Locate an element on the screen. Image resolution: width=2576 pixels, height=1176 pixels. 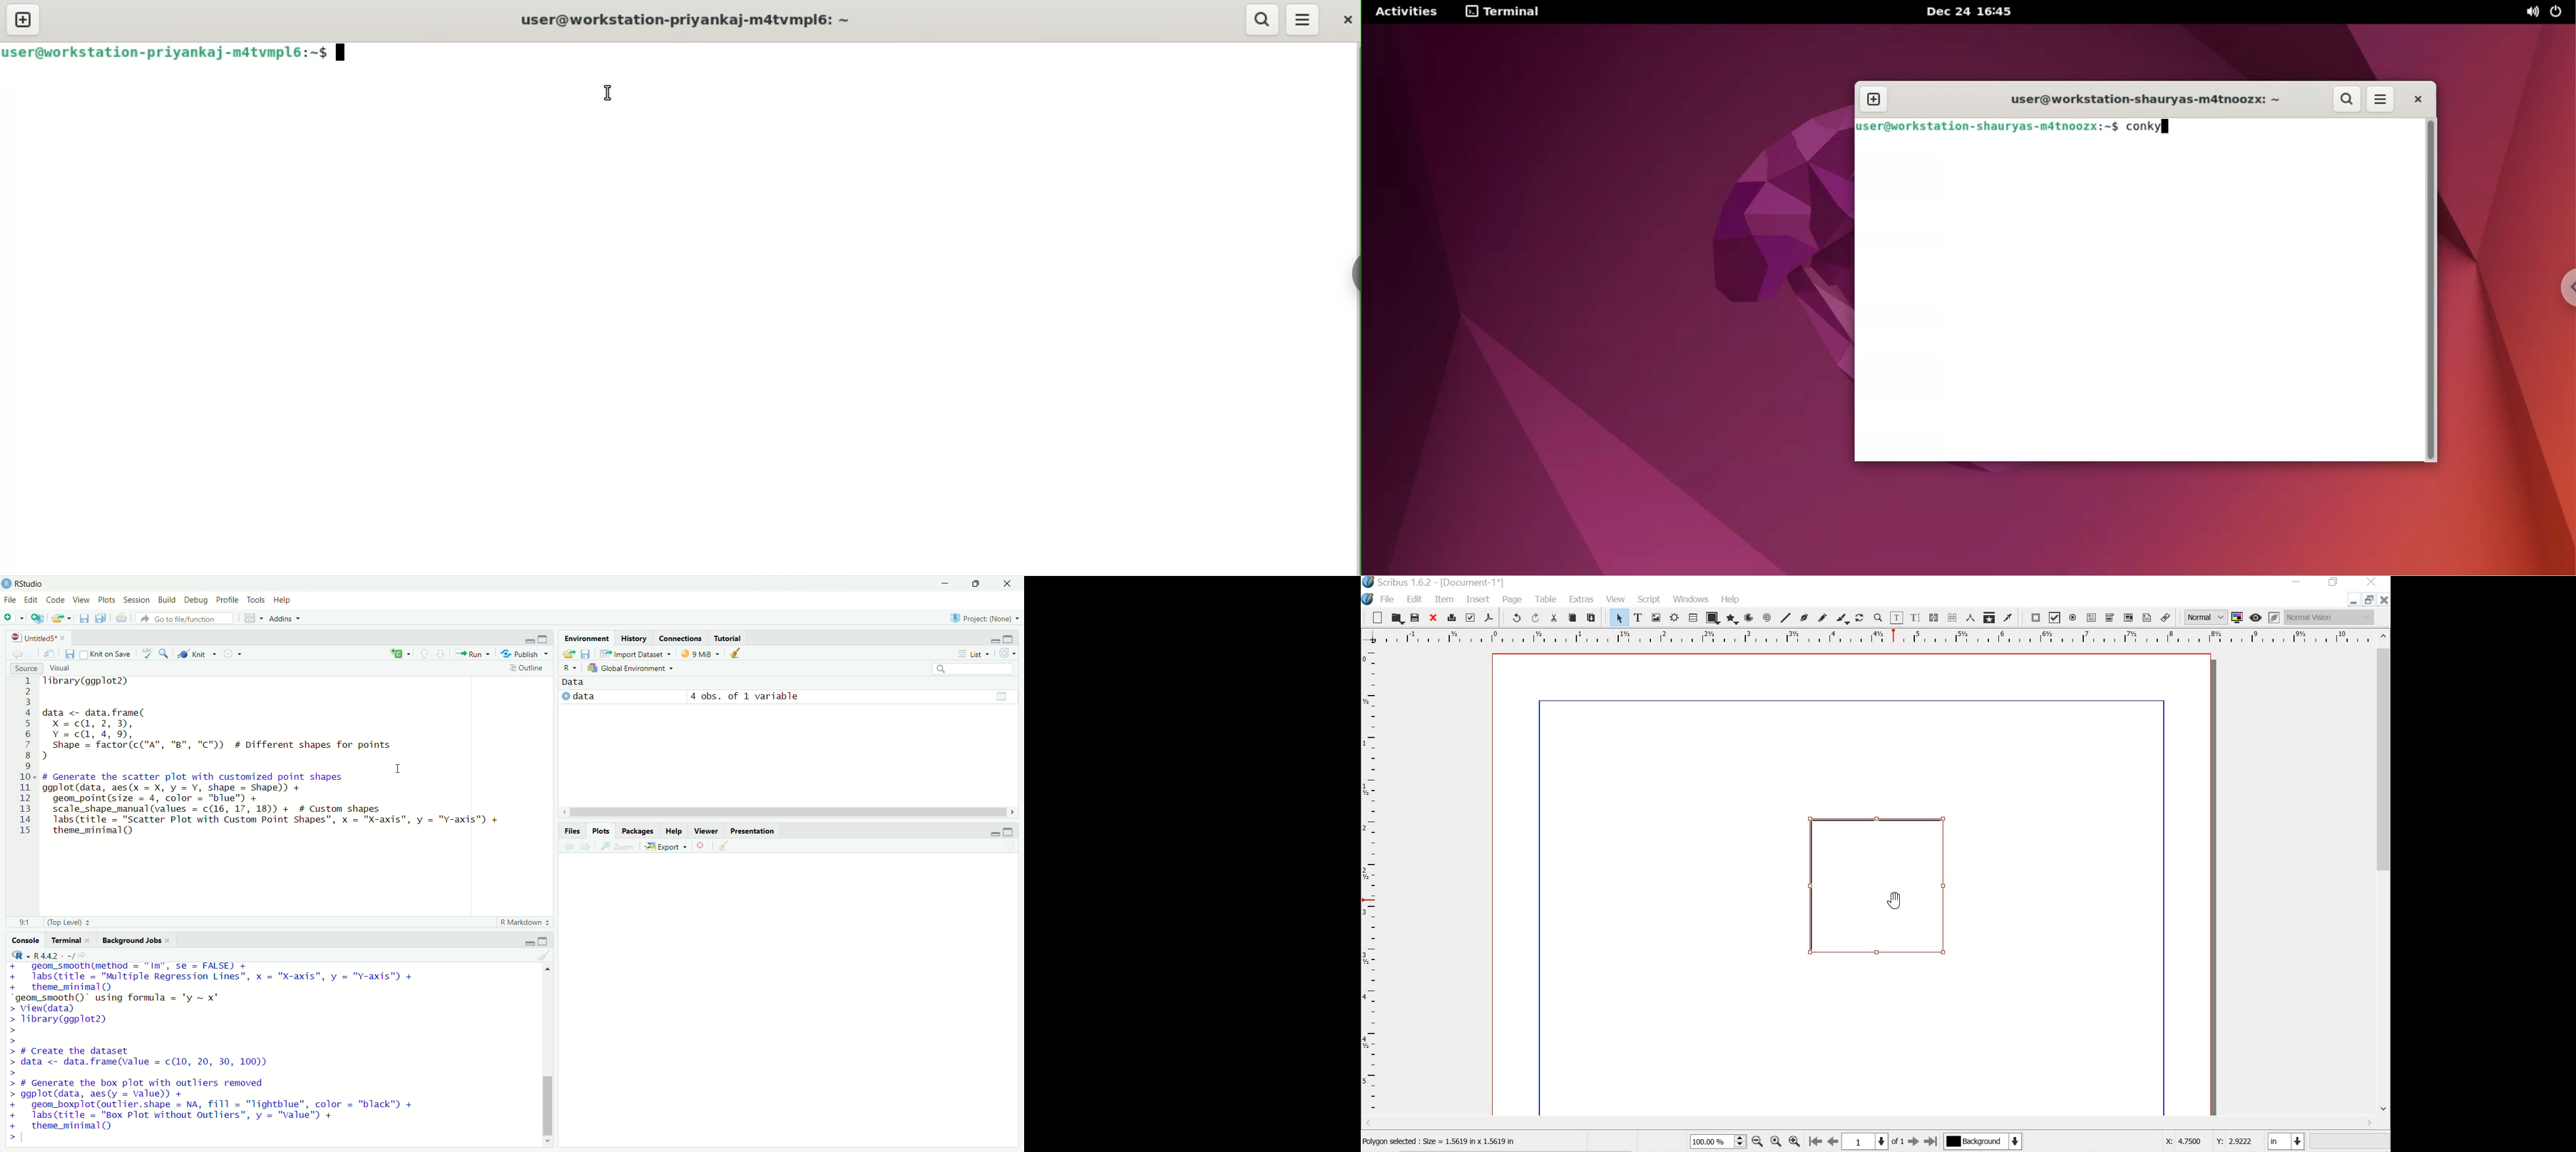
render frame is located at coordinates (1675, 618).